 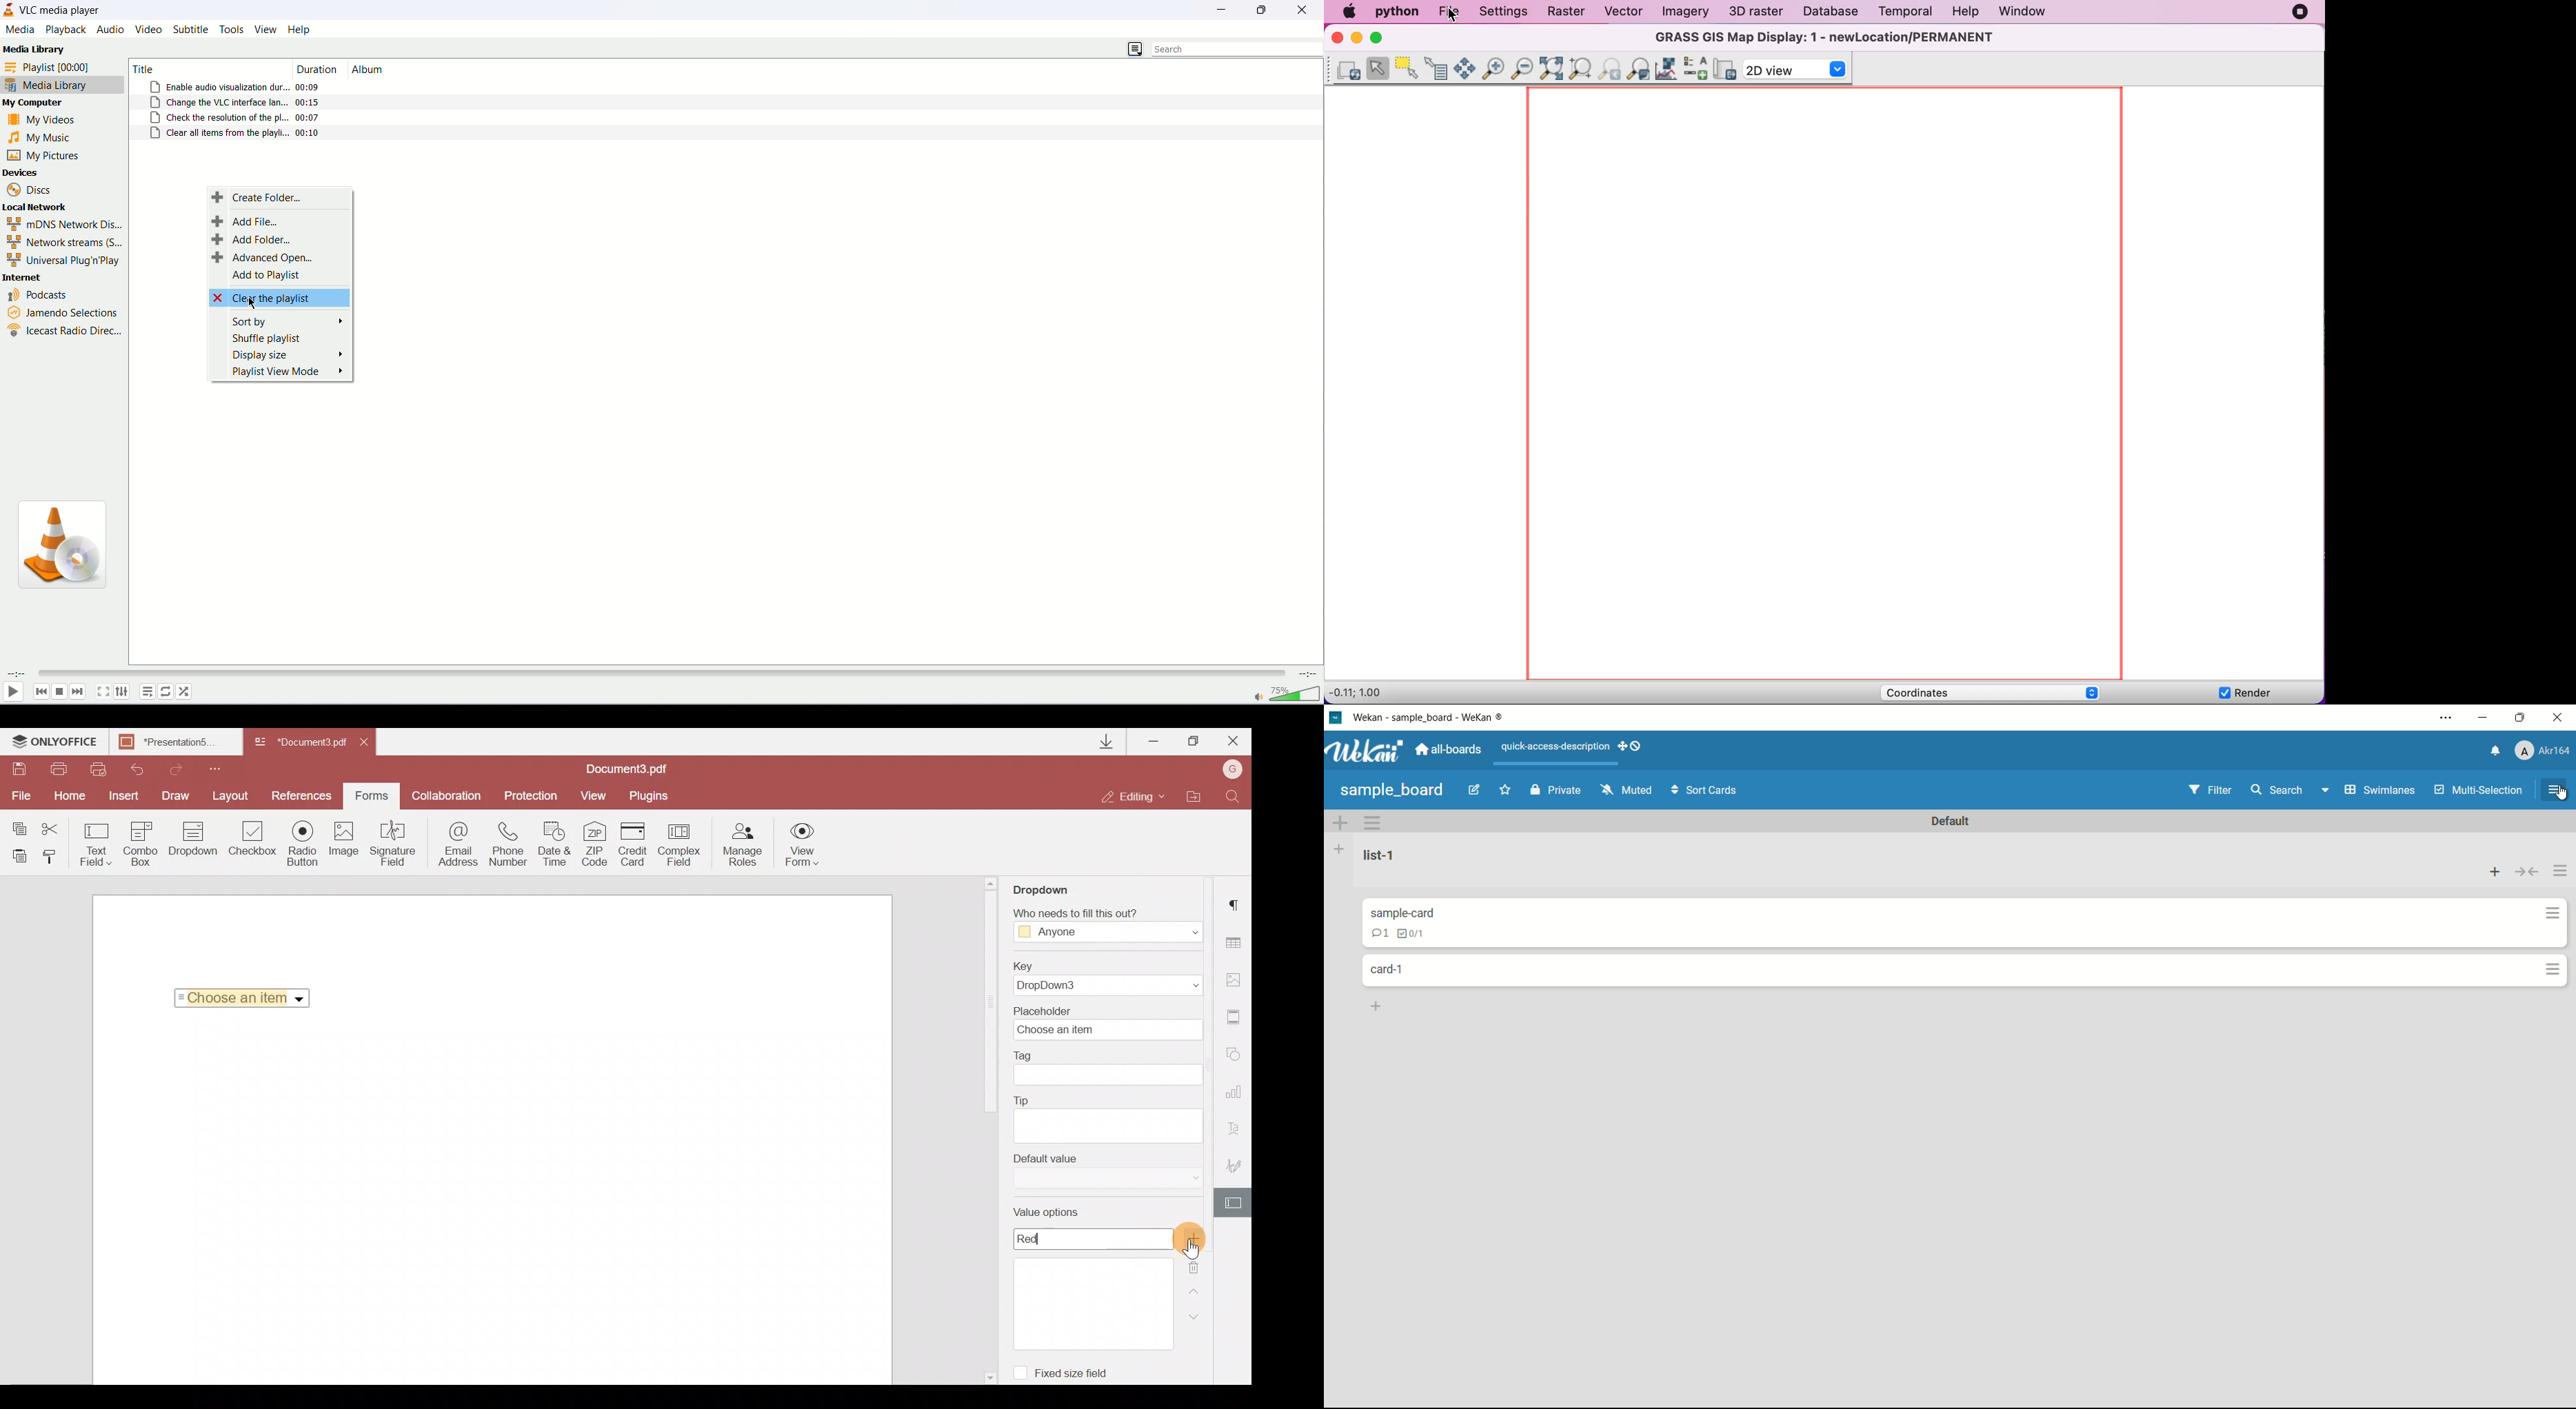 I want to click on Checkbox, so click(x=253, y=840).